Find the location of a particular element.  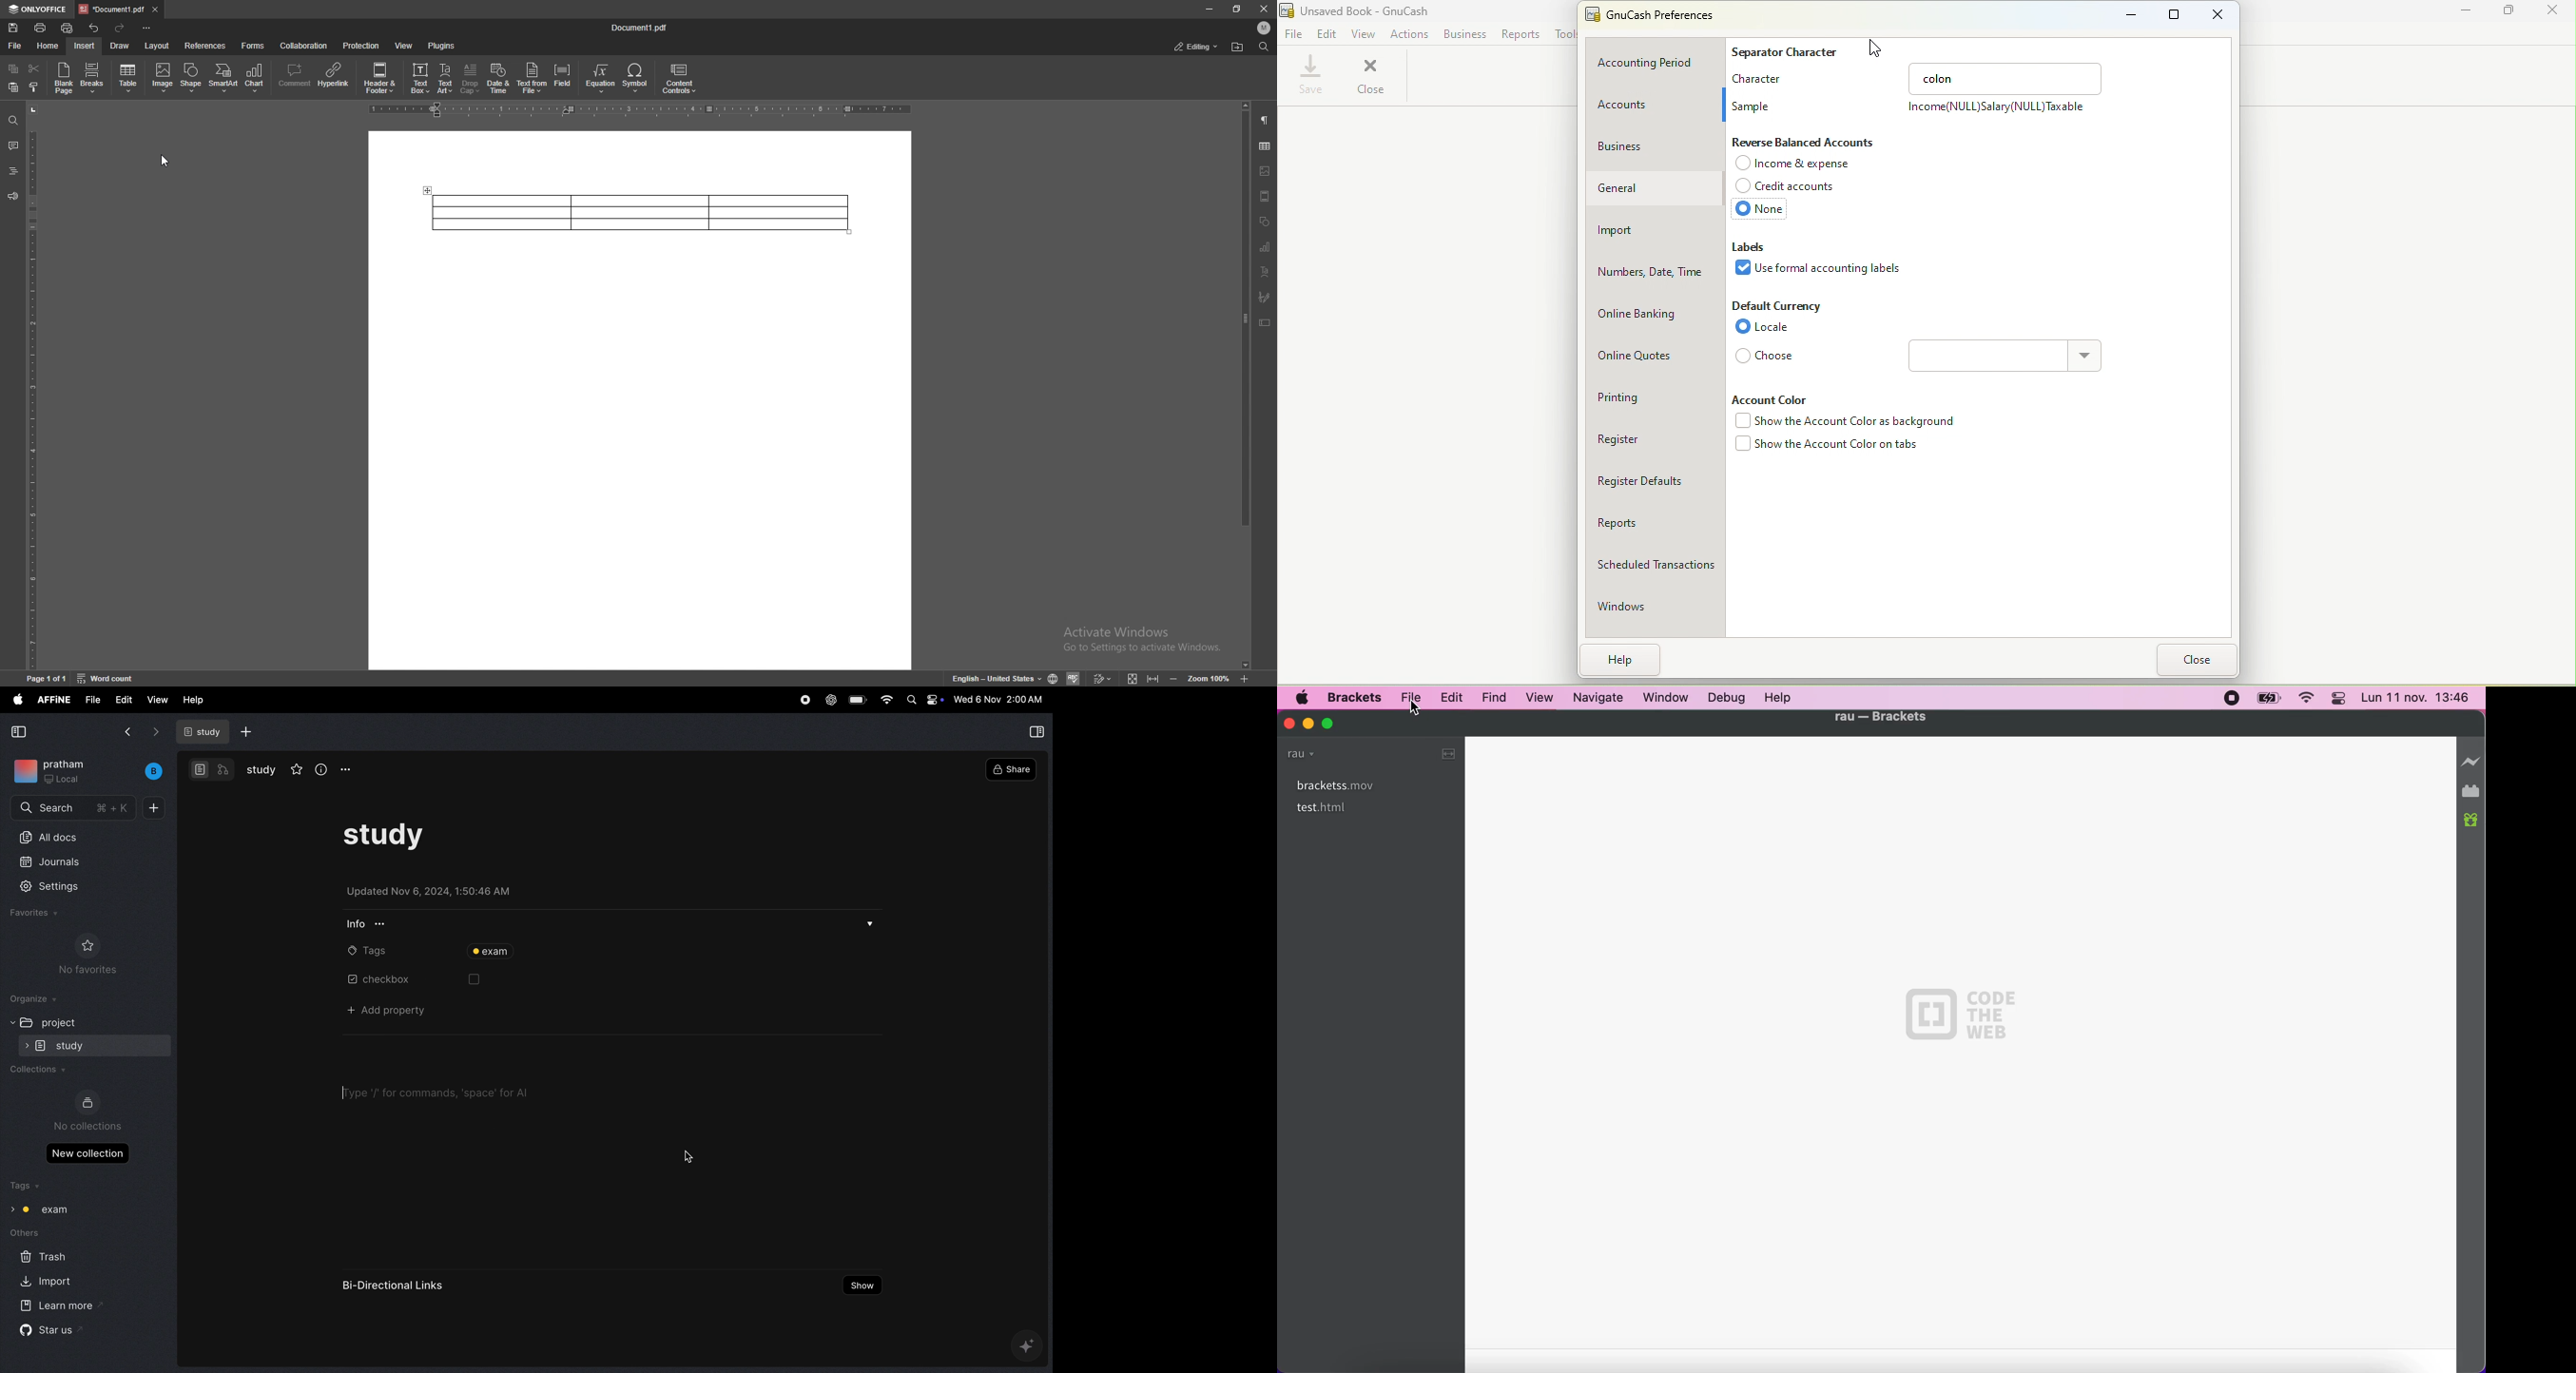

close tab is located at coordinates (156, 10).